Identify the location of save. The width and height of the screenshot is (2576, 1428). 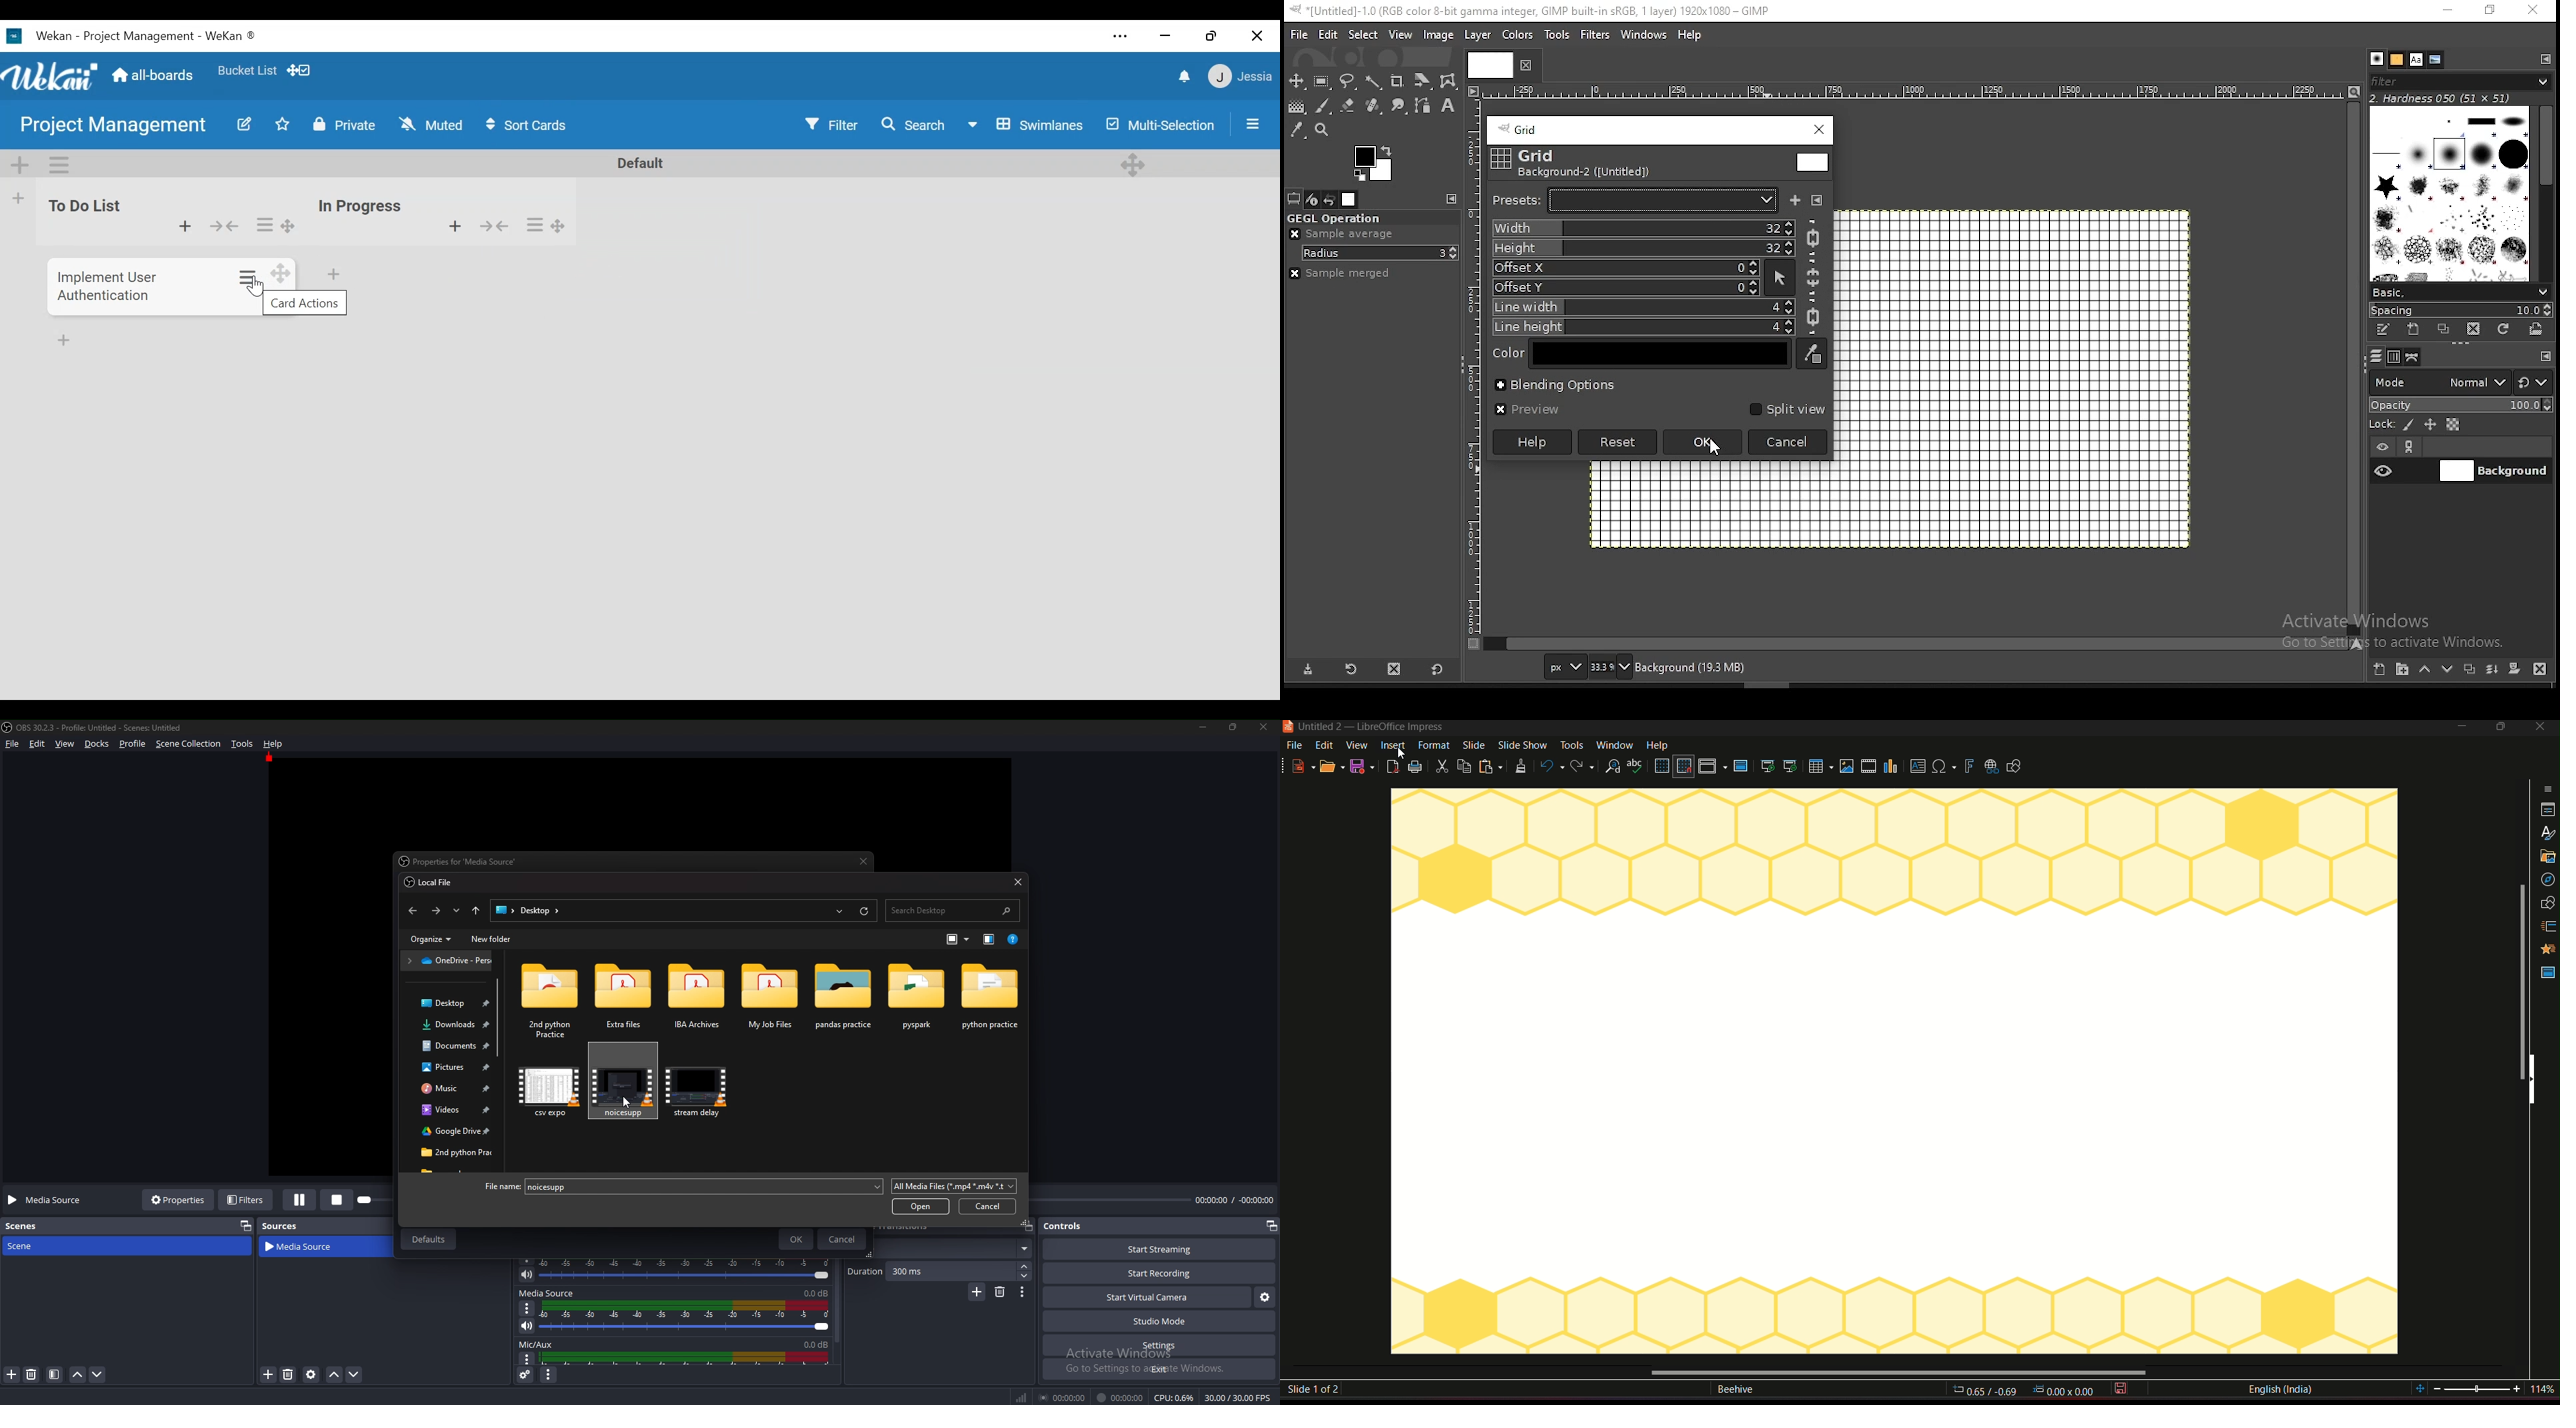
(2123, 1390).